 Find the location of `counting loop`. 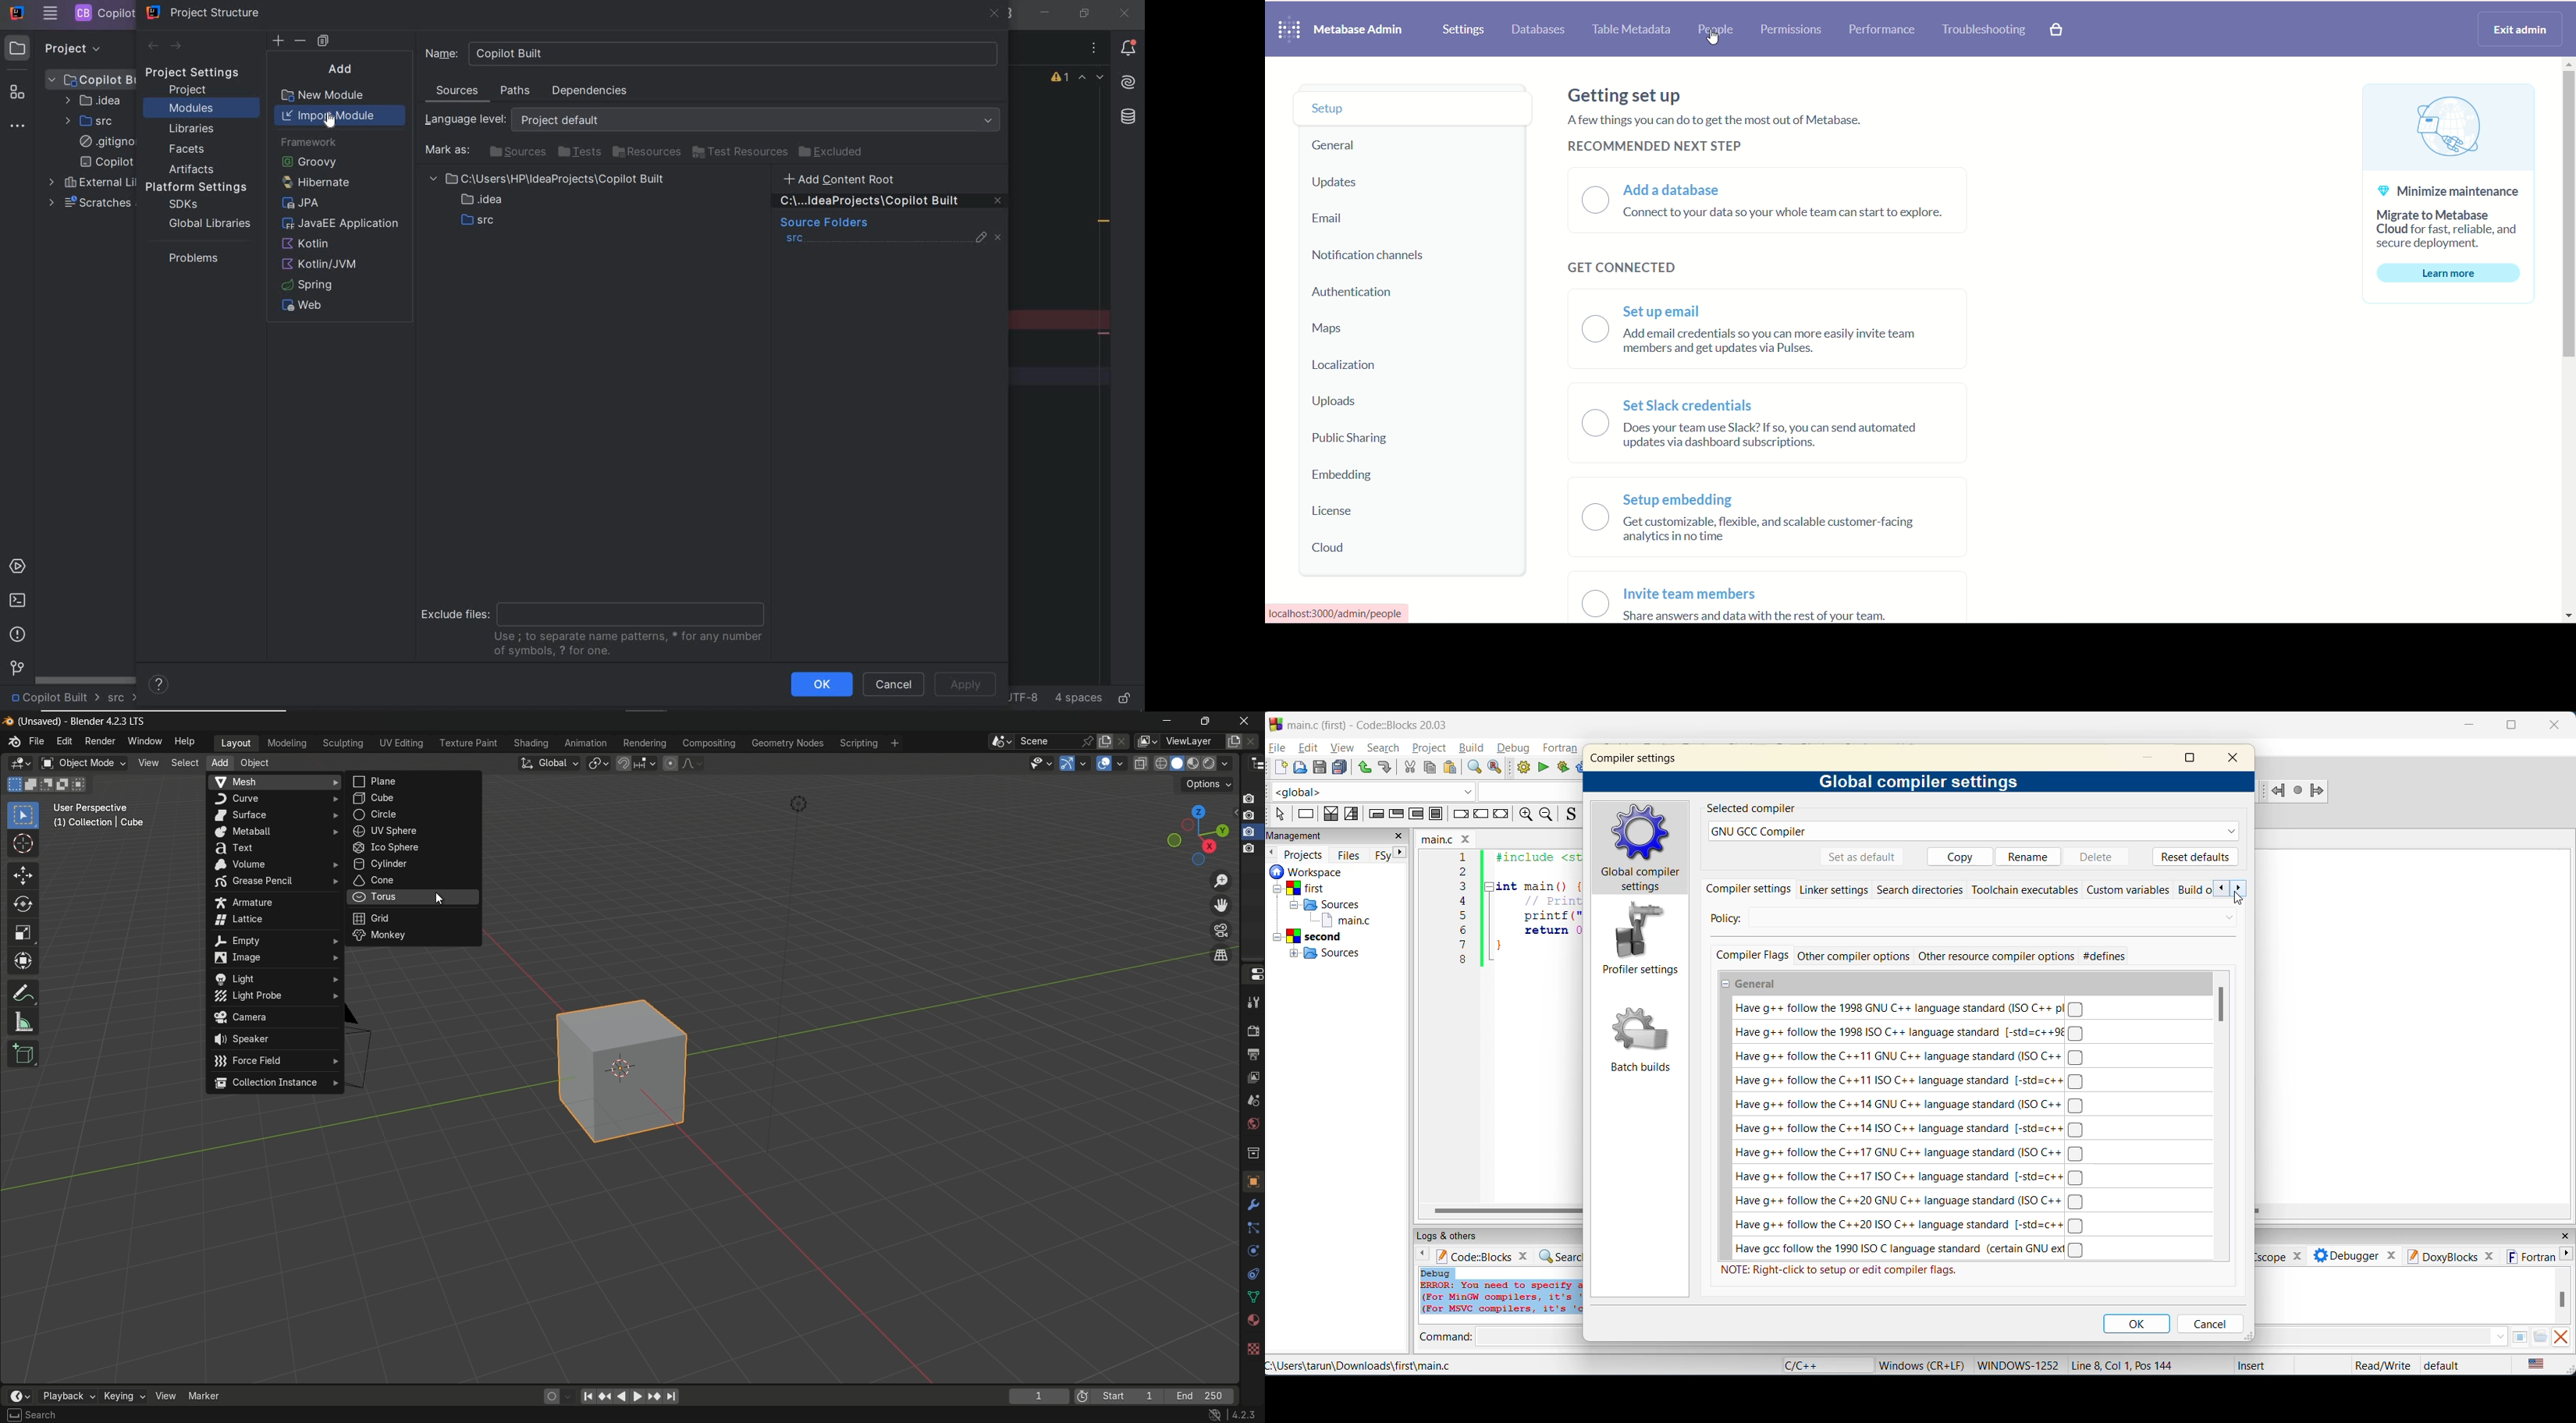

counting loop is located at coordinates (1417, 816).